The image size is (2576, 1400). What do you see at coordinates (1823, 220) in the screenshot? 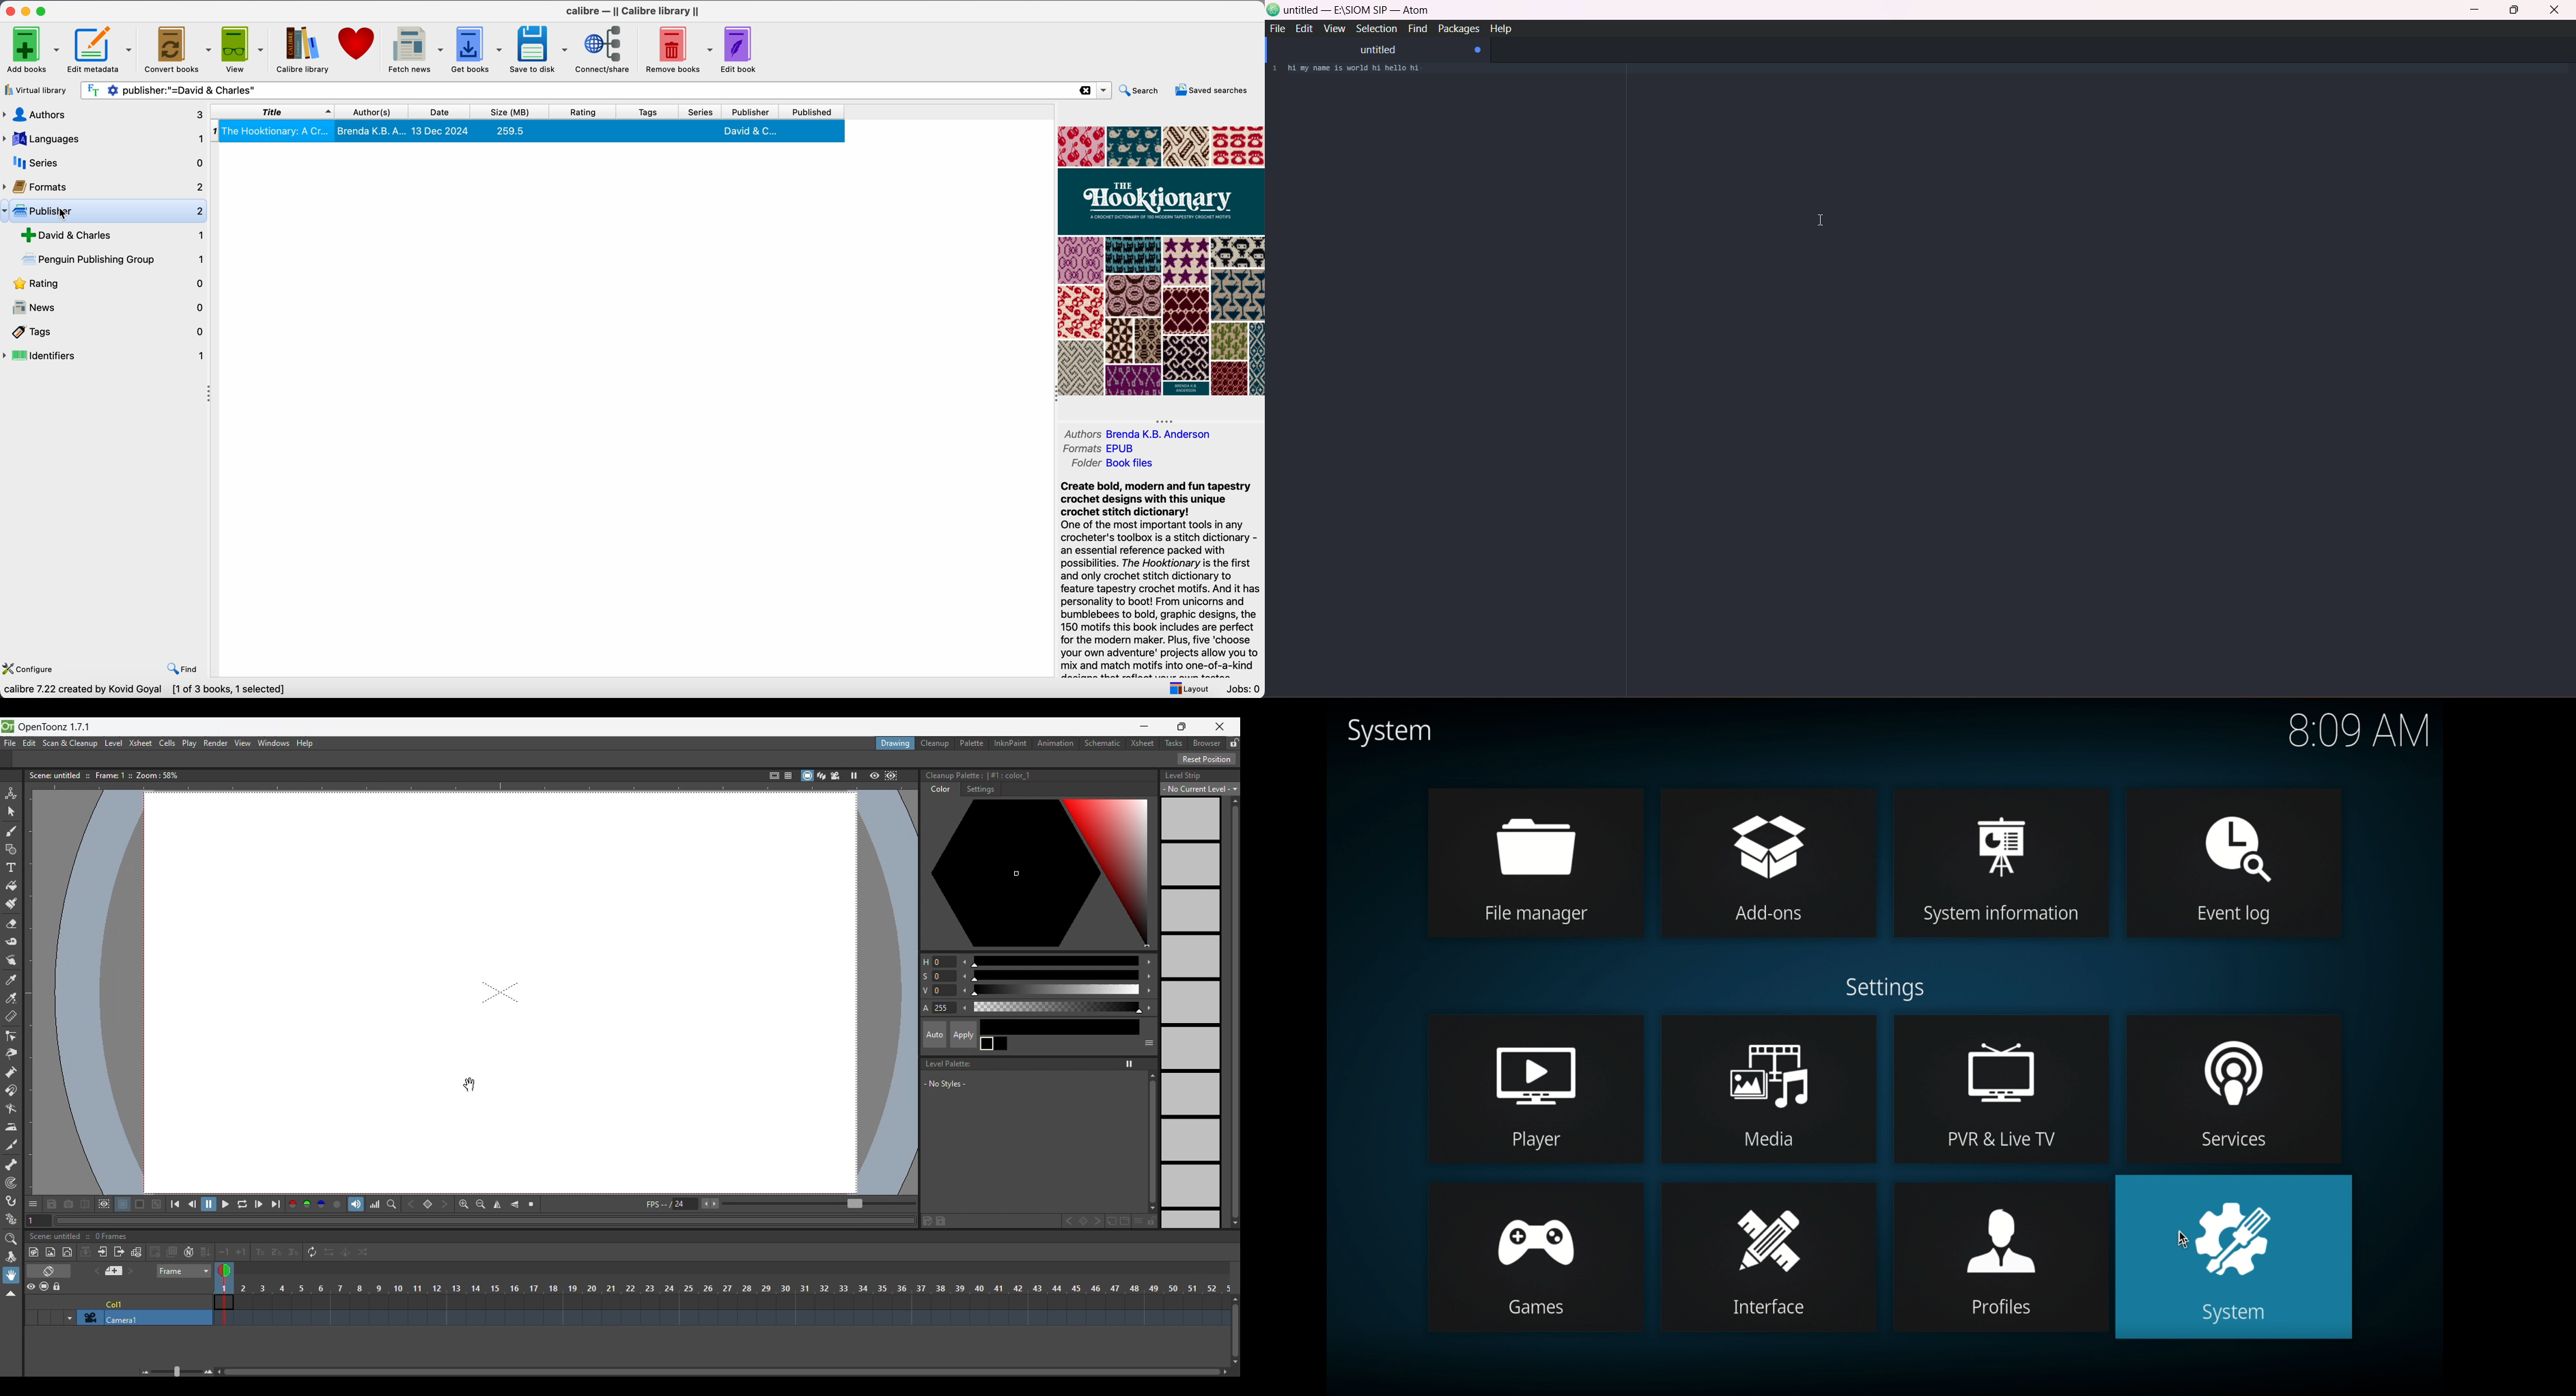
I see `cursor` at bounding box center [1823, 220].